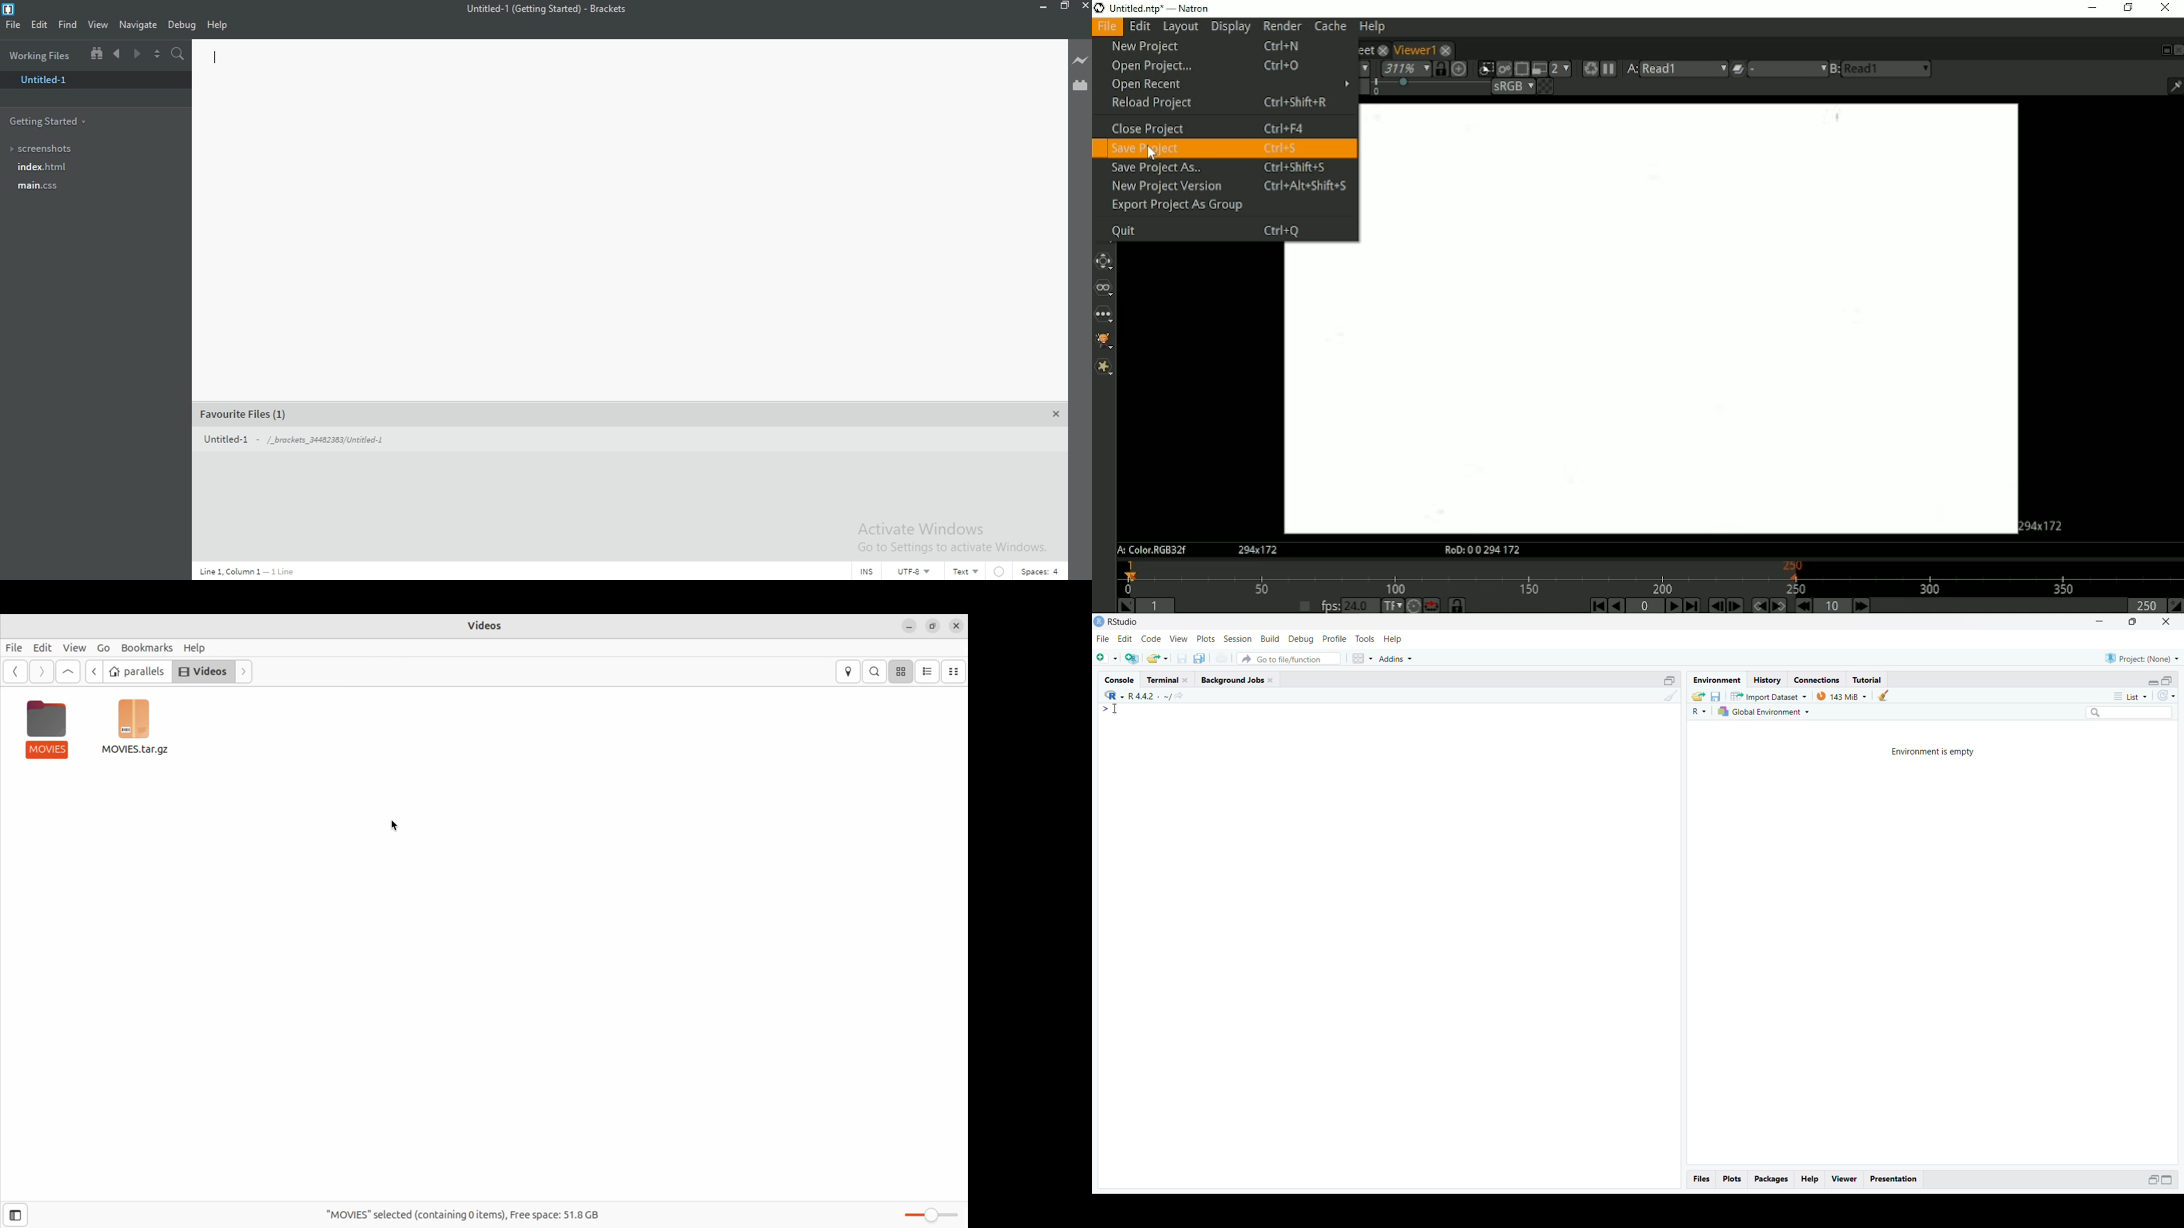 The width and height of the screenshot is (2184, 1232). Describe the element at coordinates (1178, 638) in the screenshot. I see `view` at that location.